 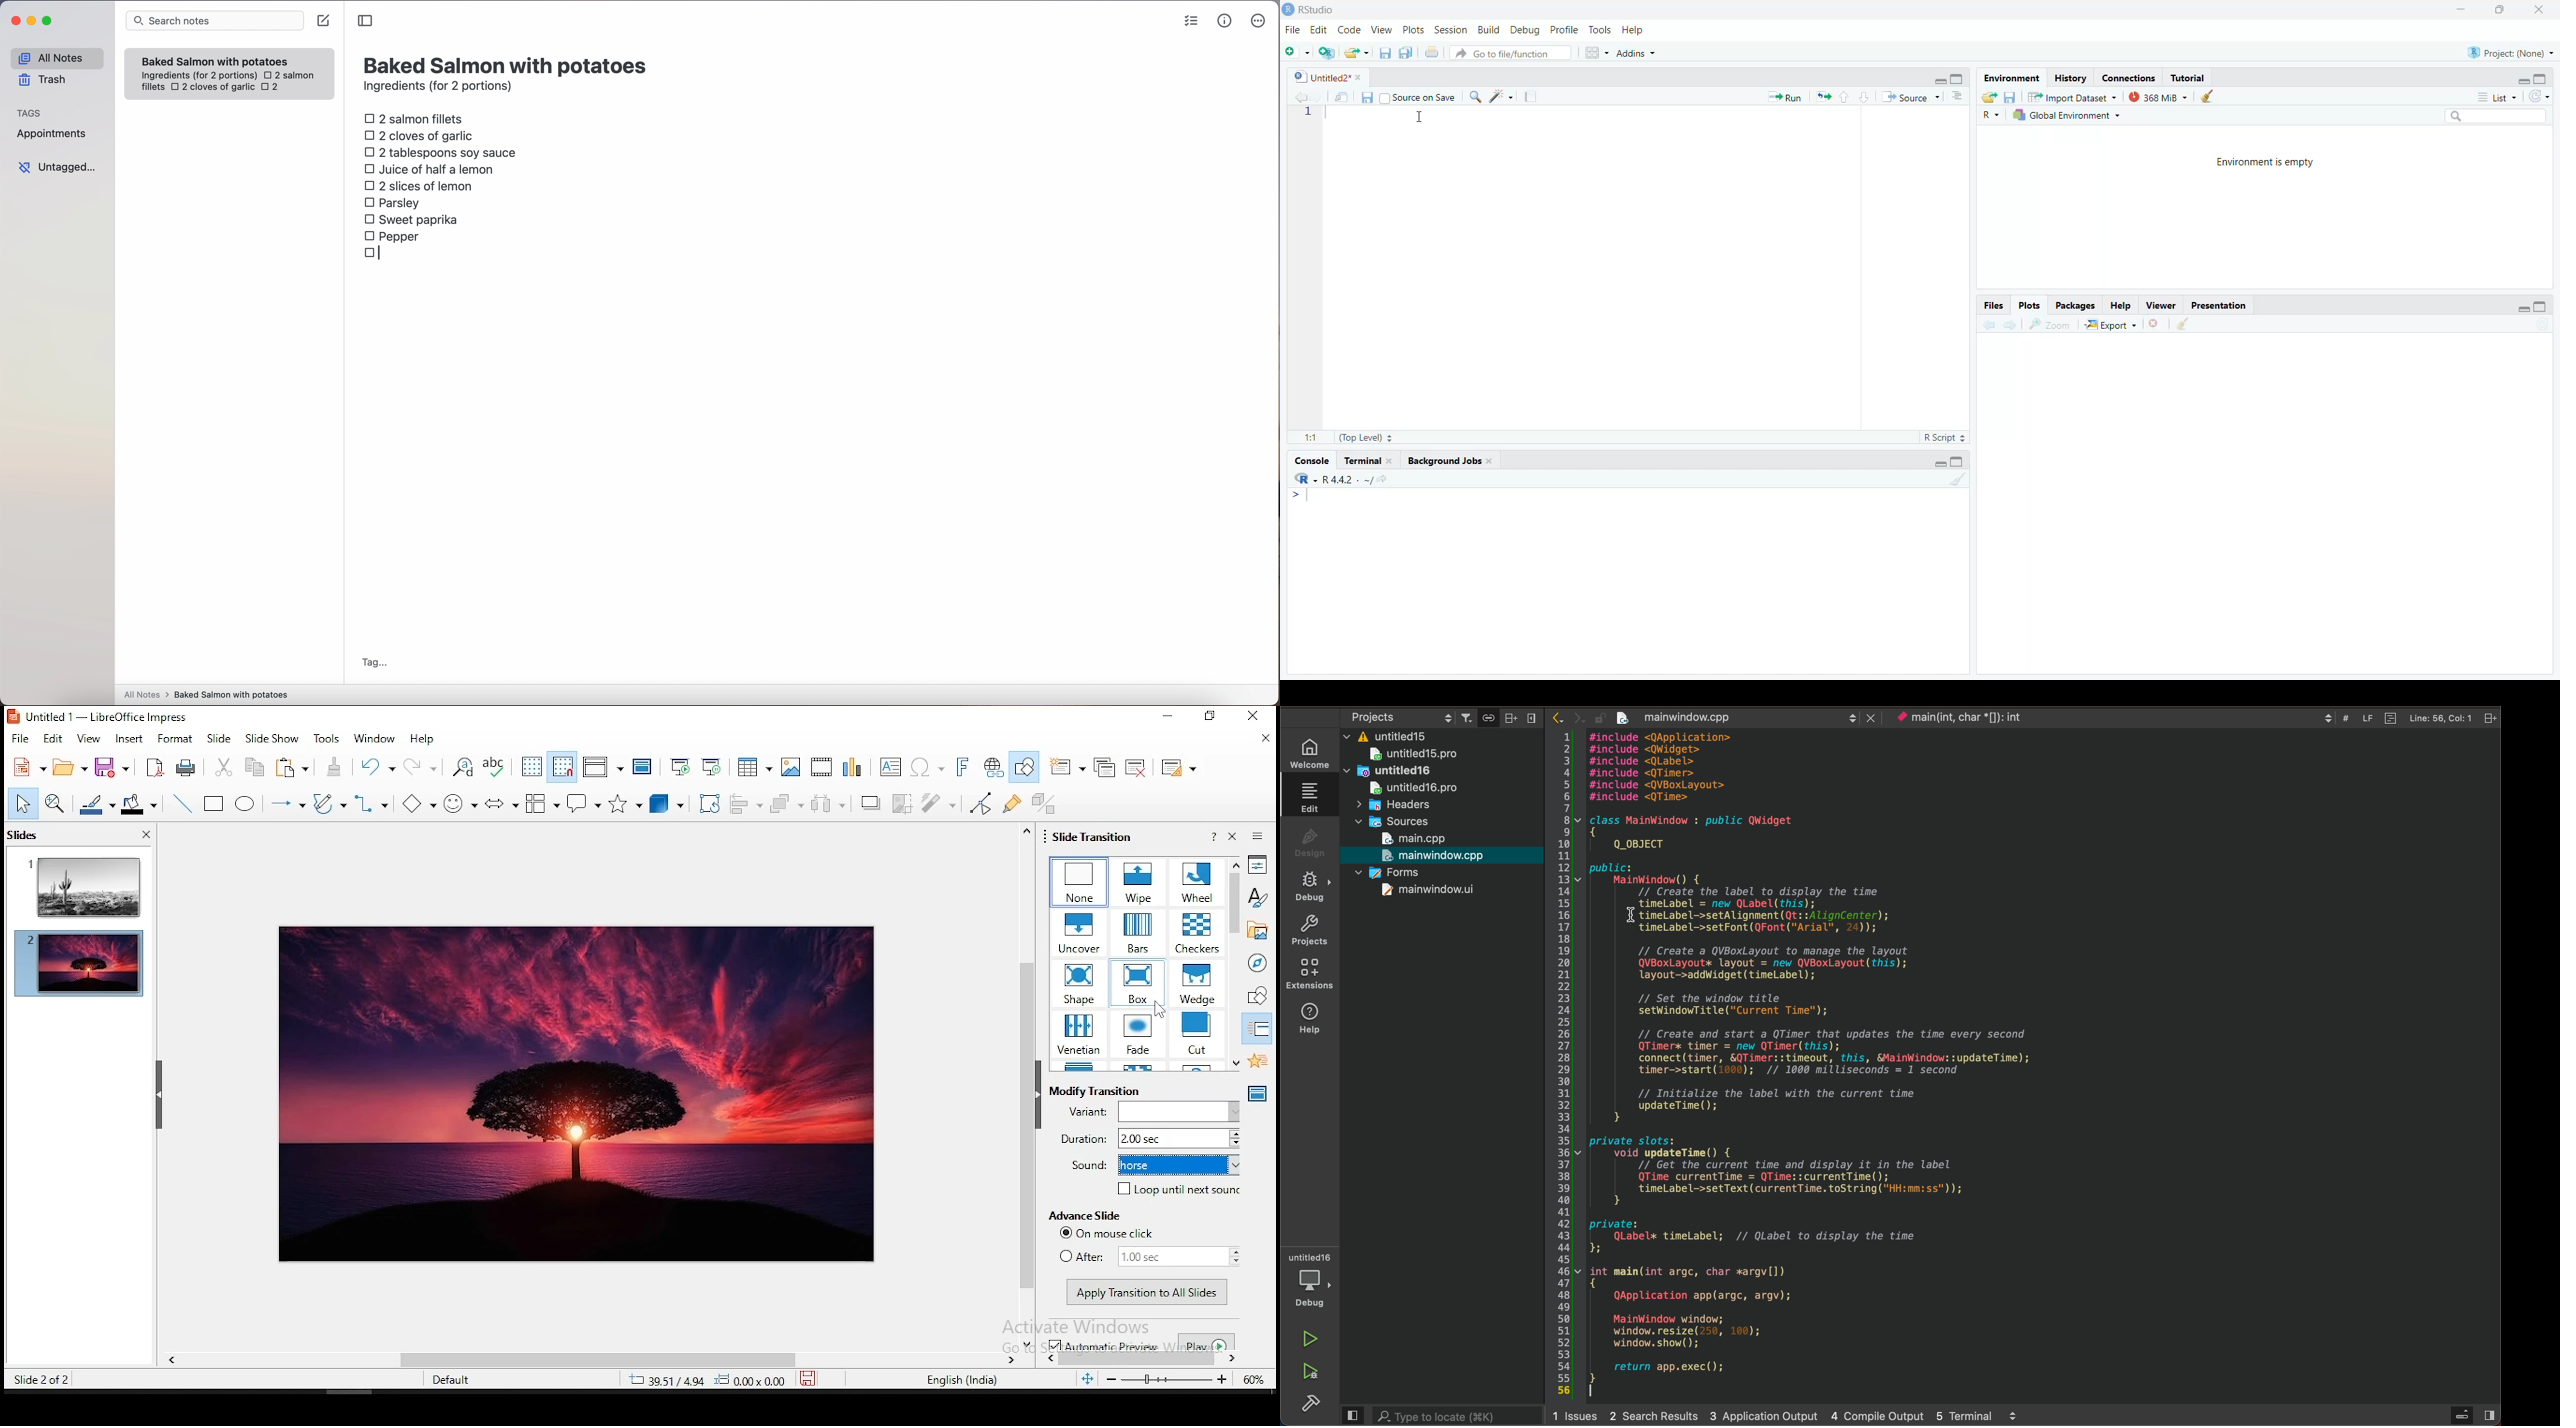 I want to click on Plots, so click(x=1411, y=29).